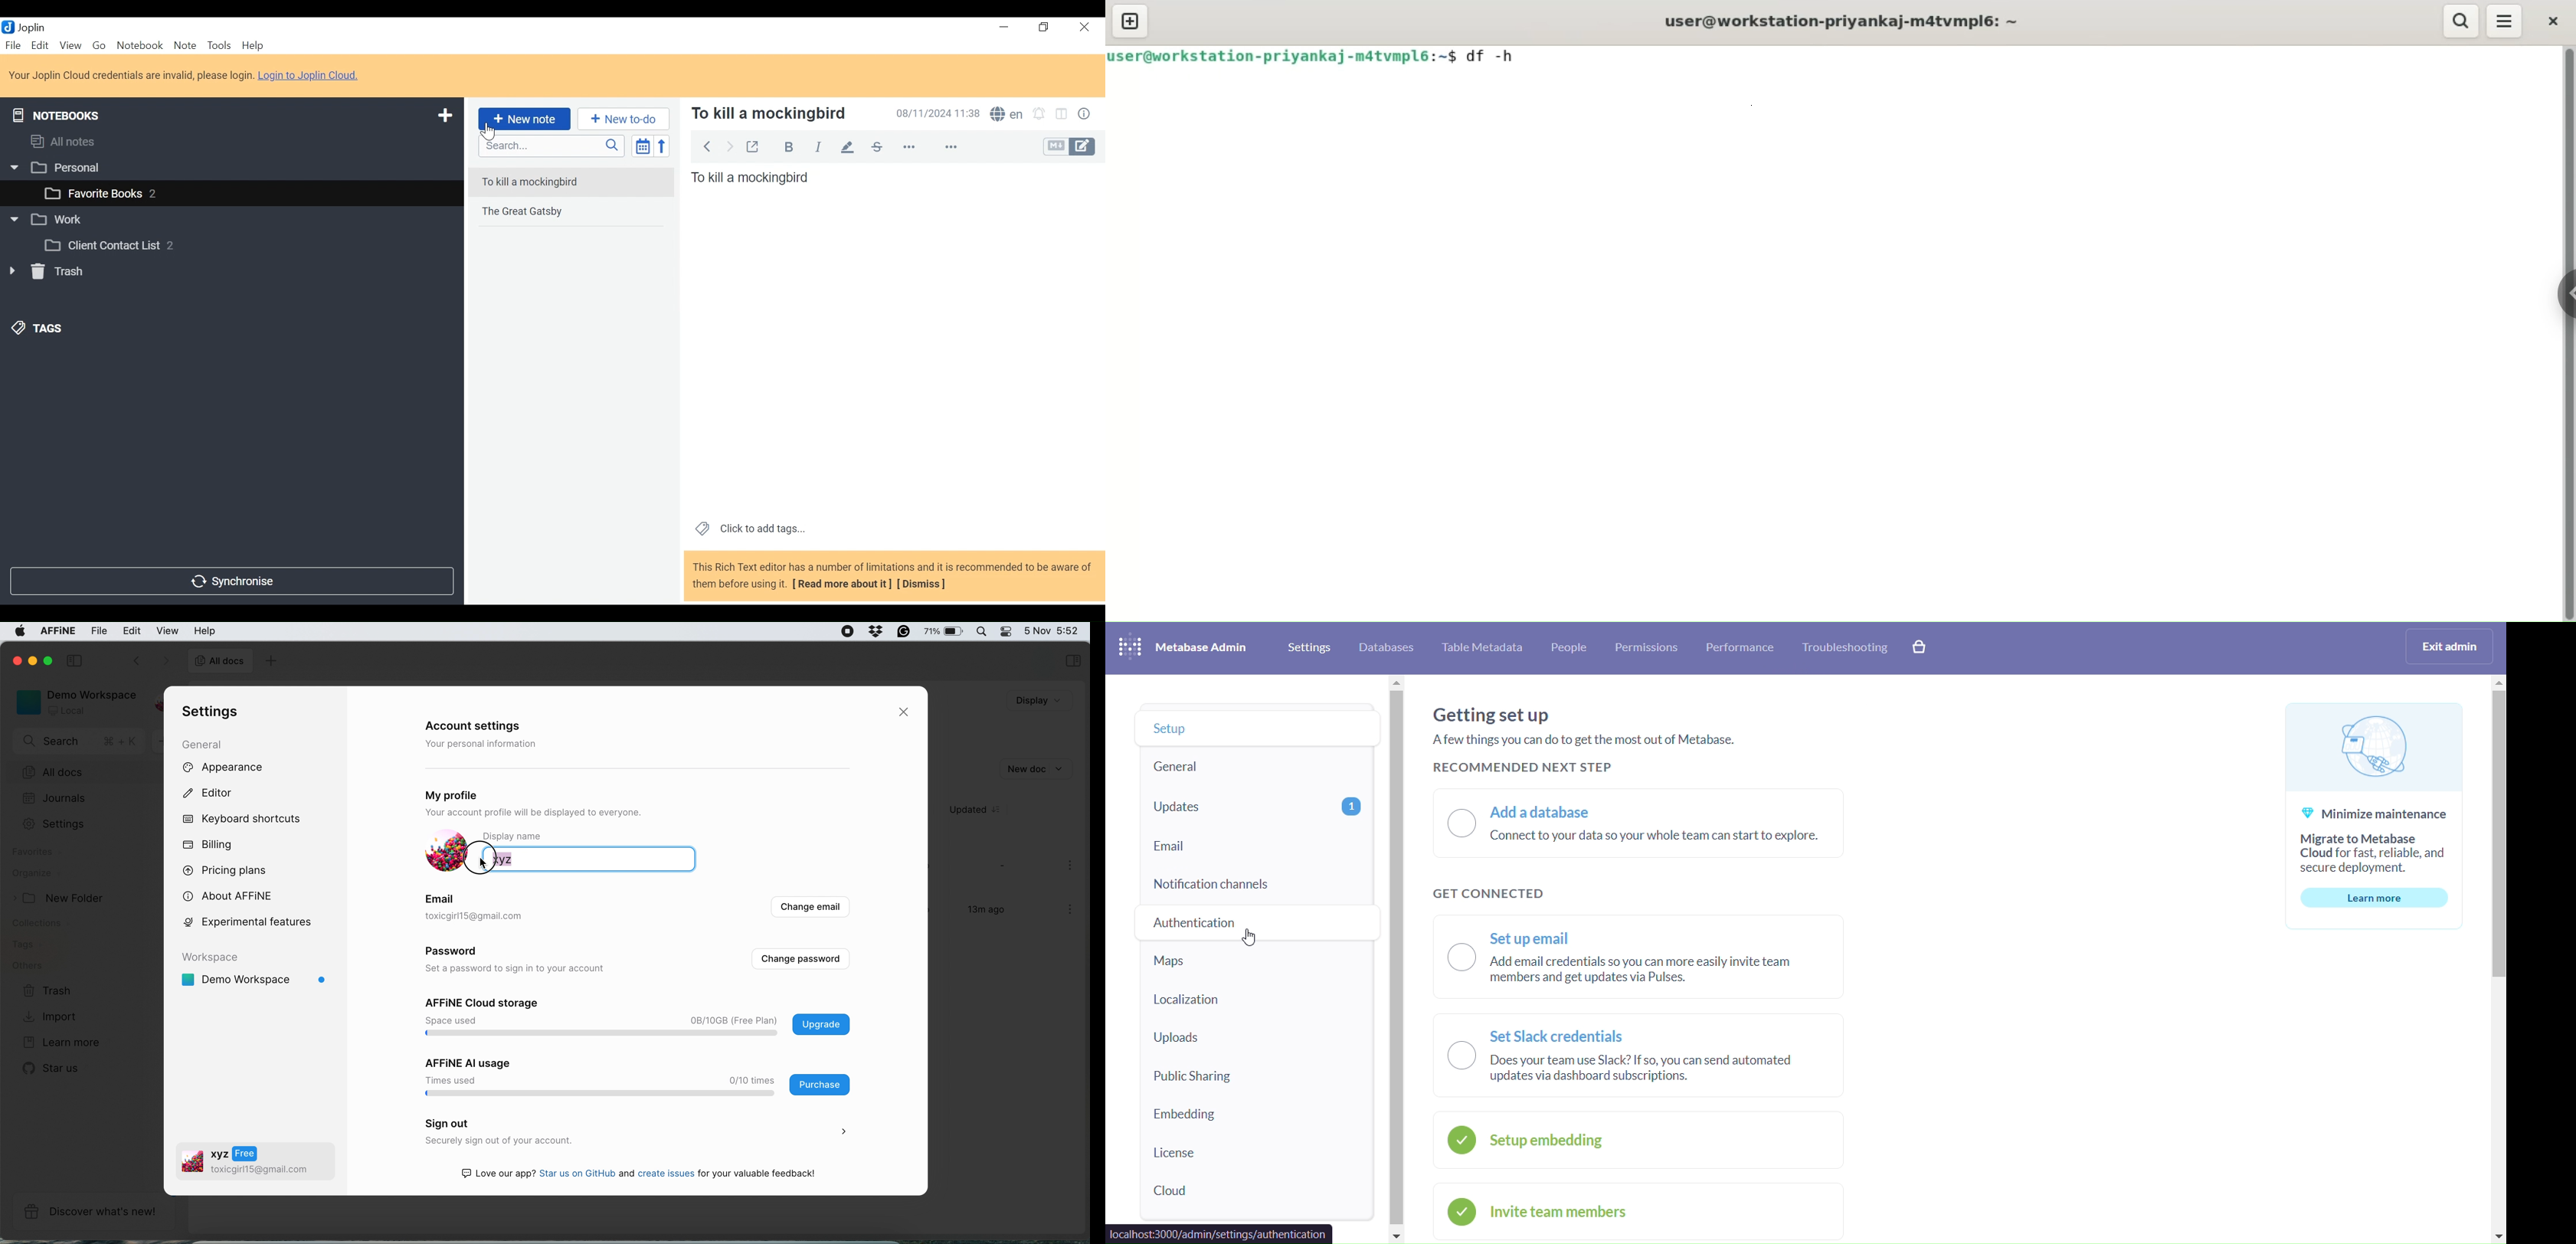 Image resolution: width=2576 pixels, height=1260 pixels. Describe the element at coordinates (41, 45) in the screenshot. I see `` at that location.